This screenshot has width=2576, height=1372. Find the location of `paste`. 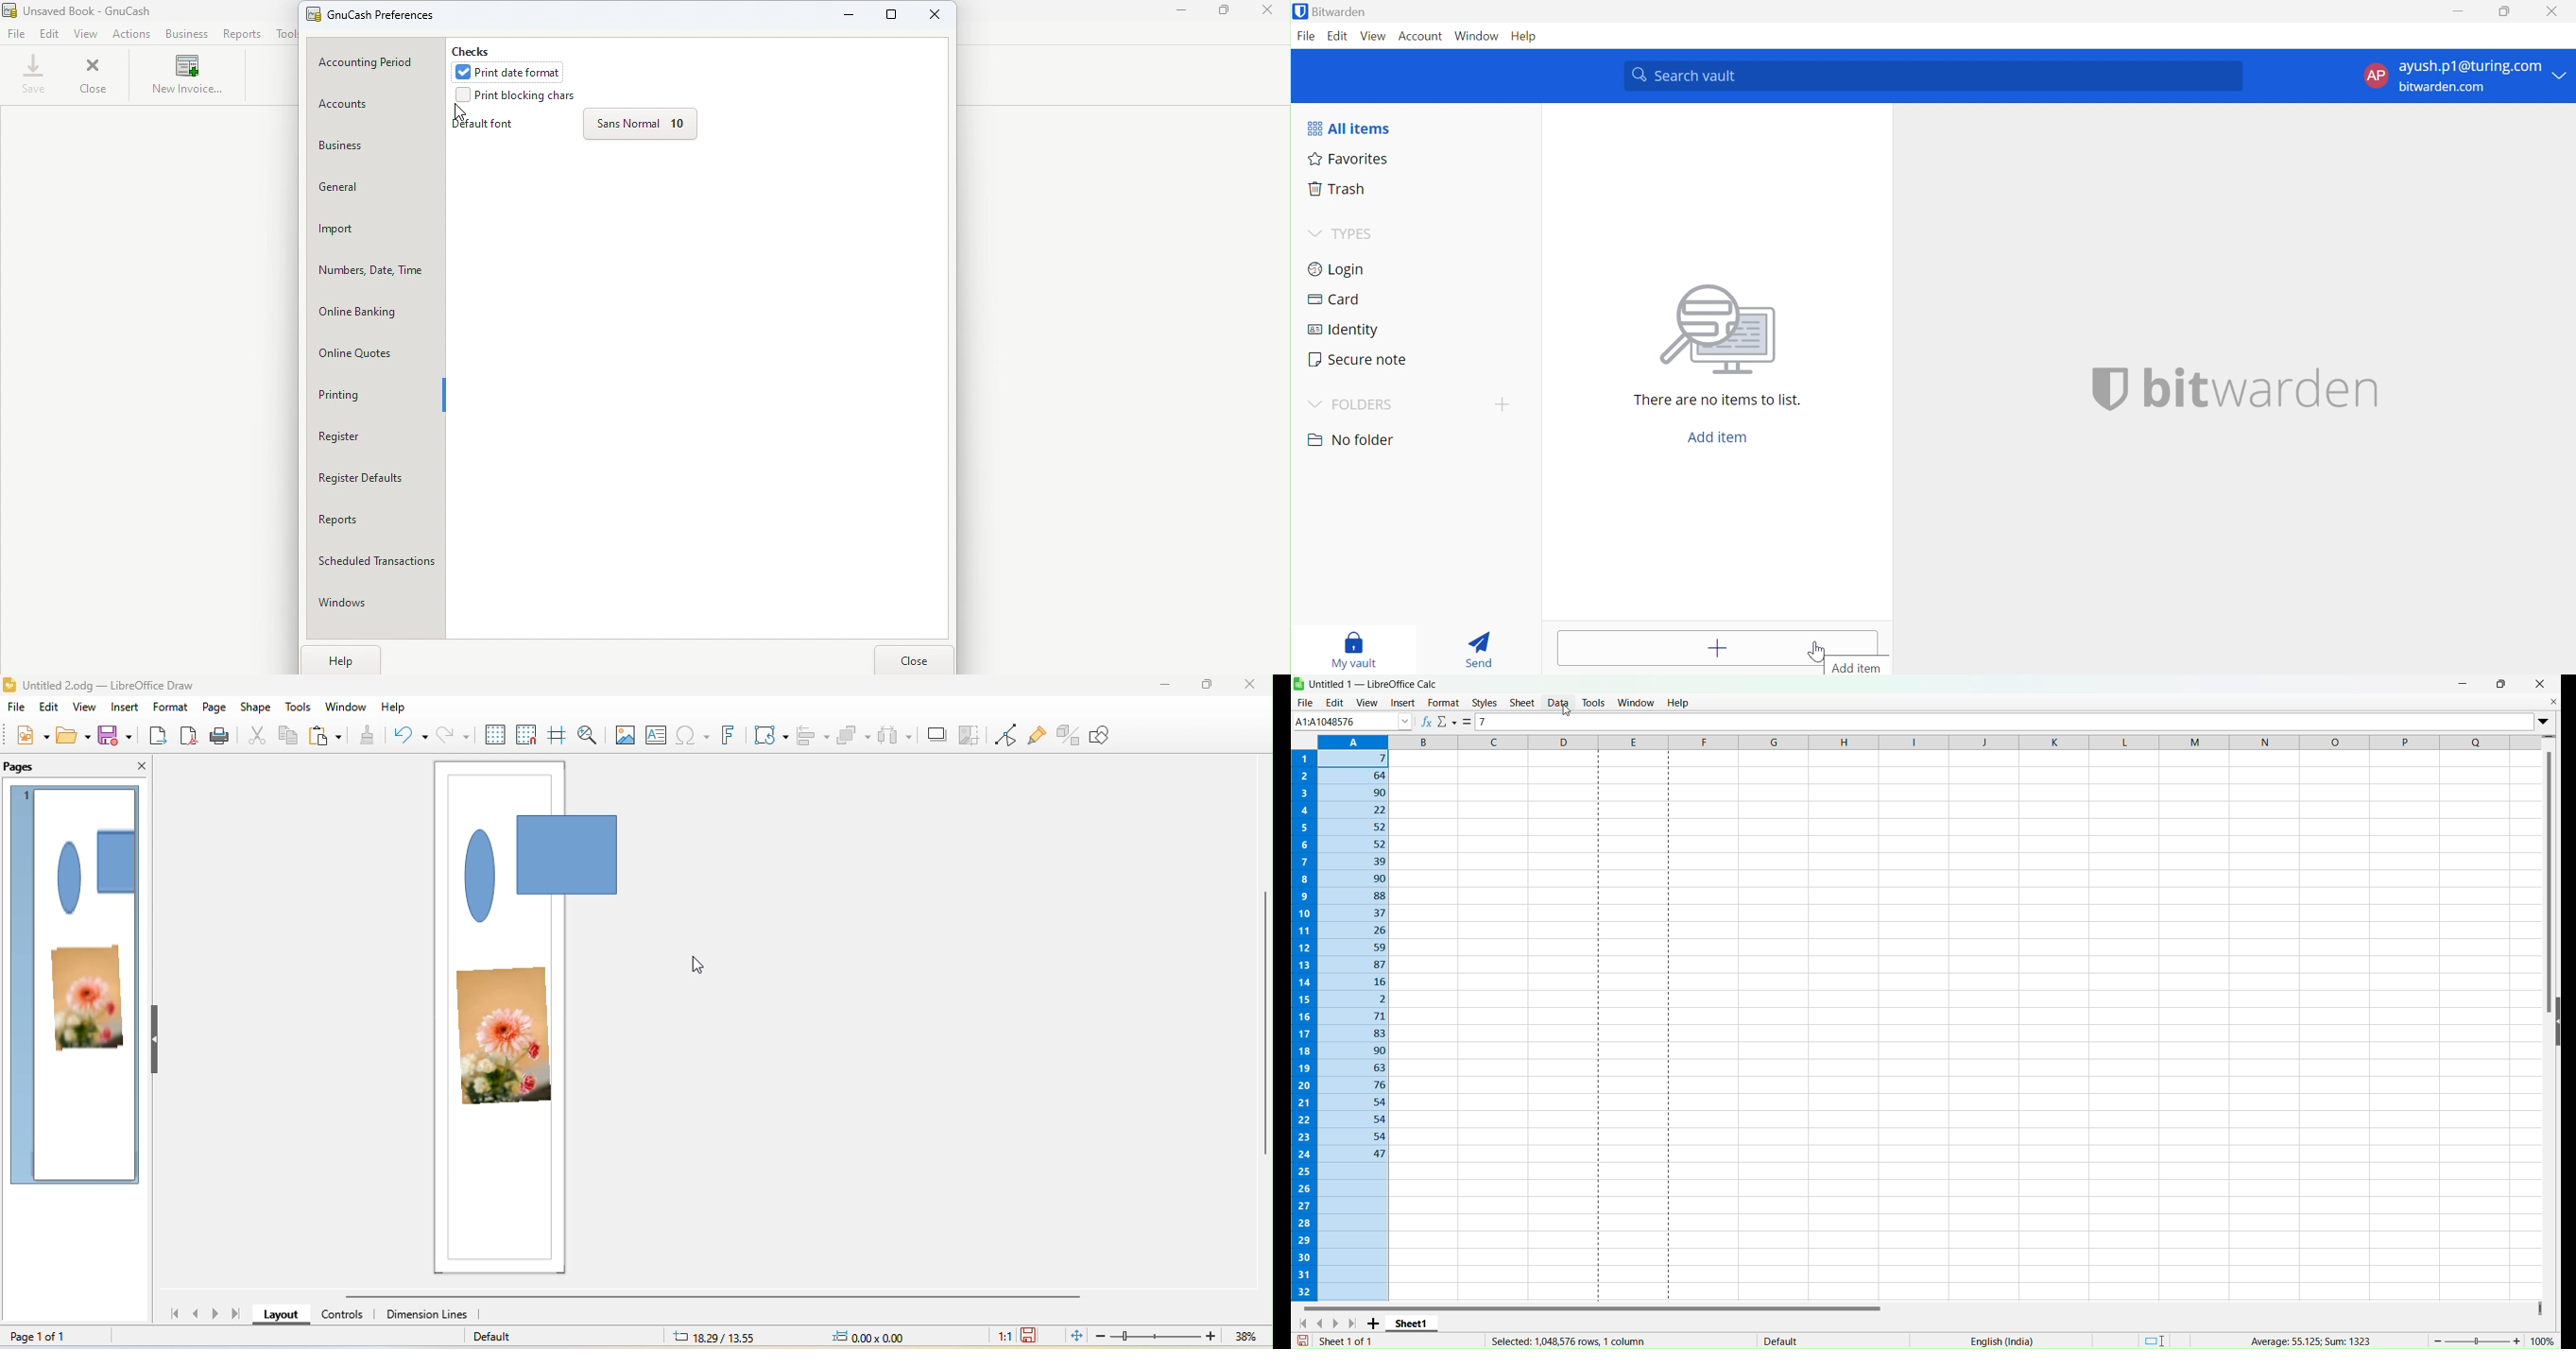

paste is located at coordinates (329, 740).